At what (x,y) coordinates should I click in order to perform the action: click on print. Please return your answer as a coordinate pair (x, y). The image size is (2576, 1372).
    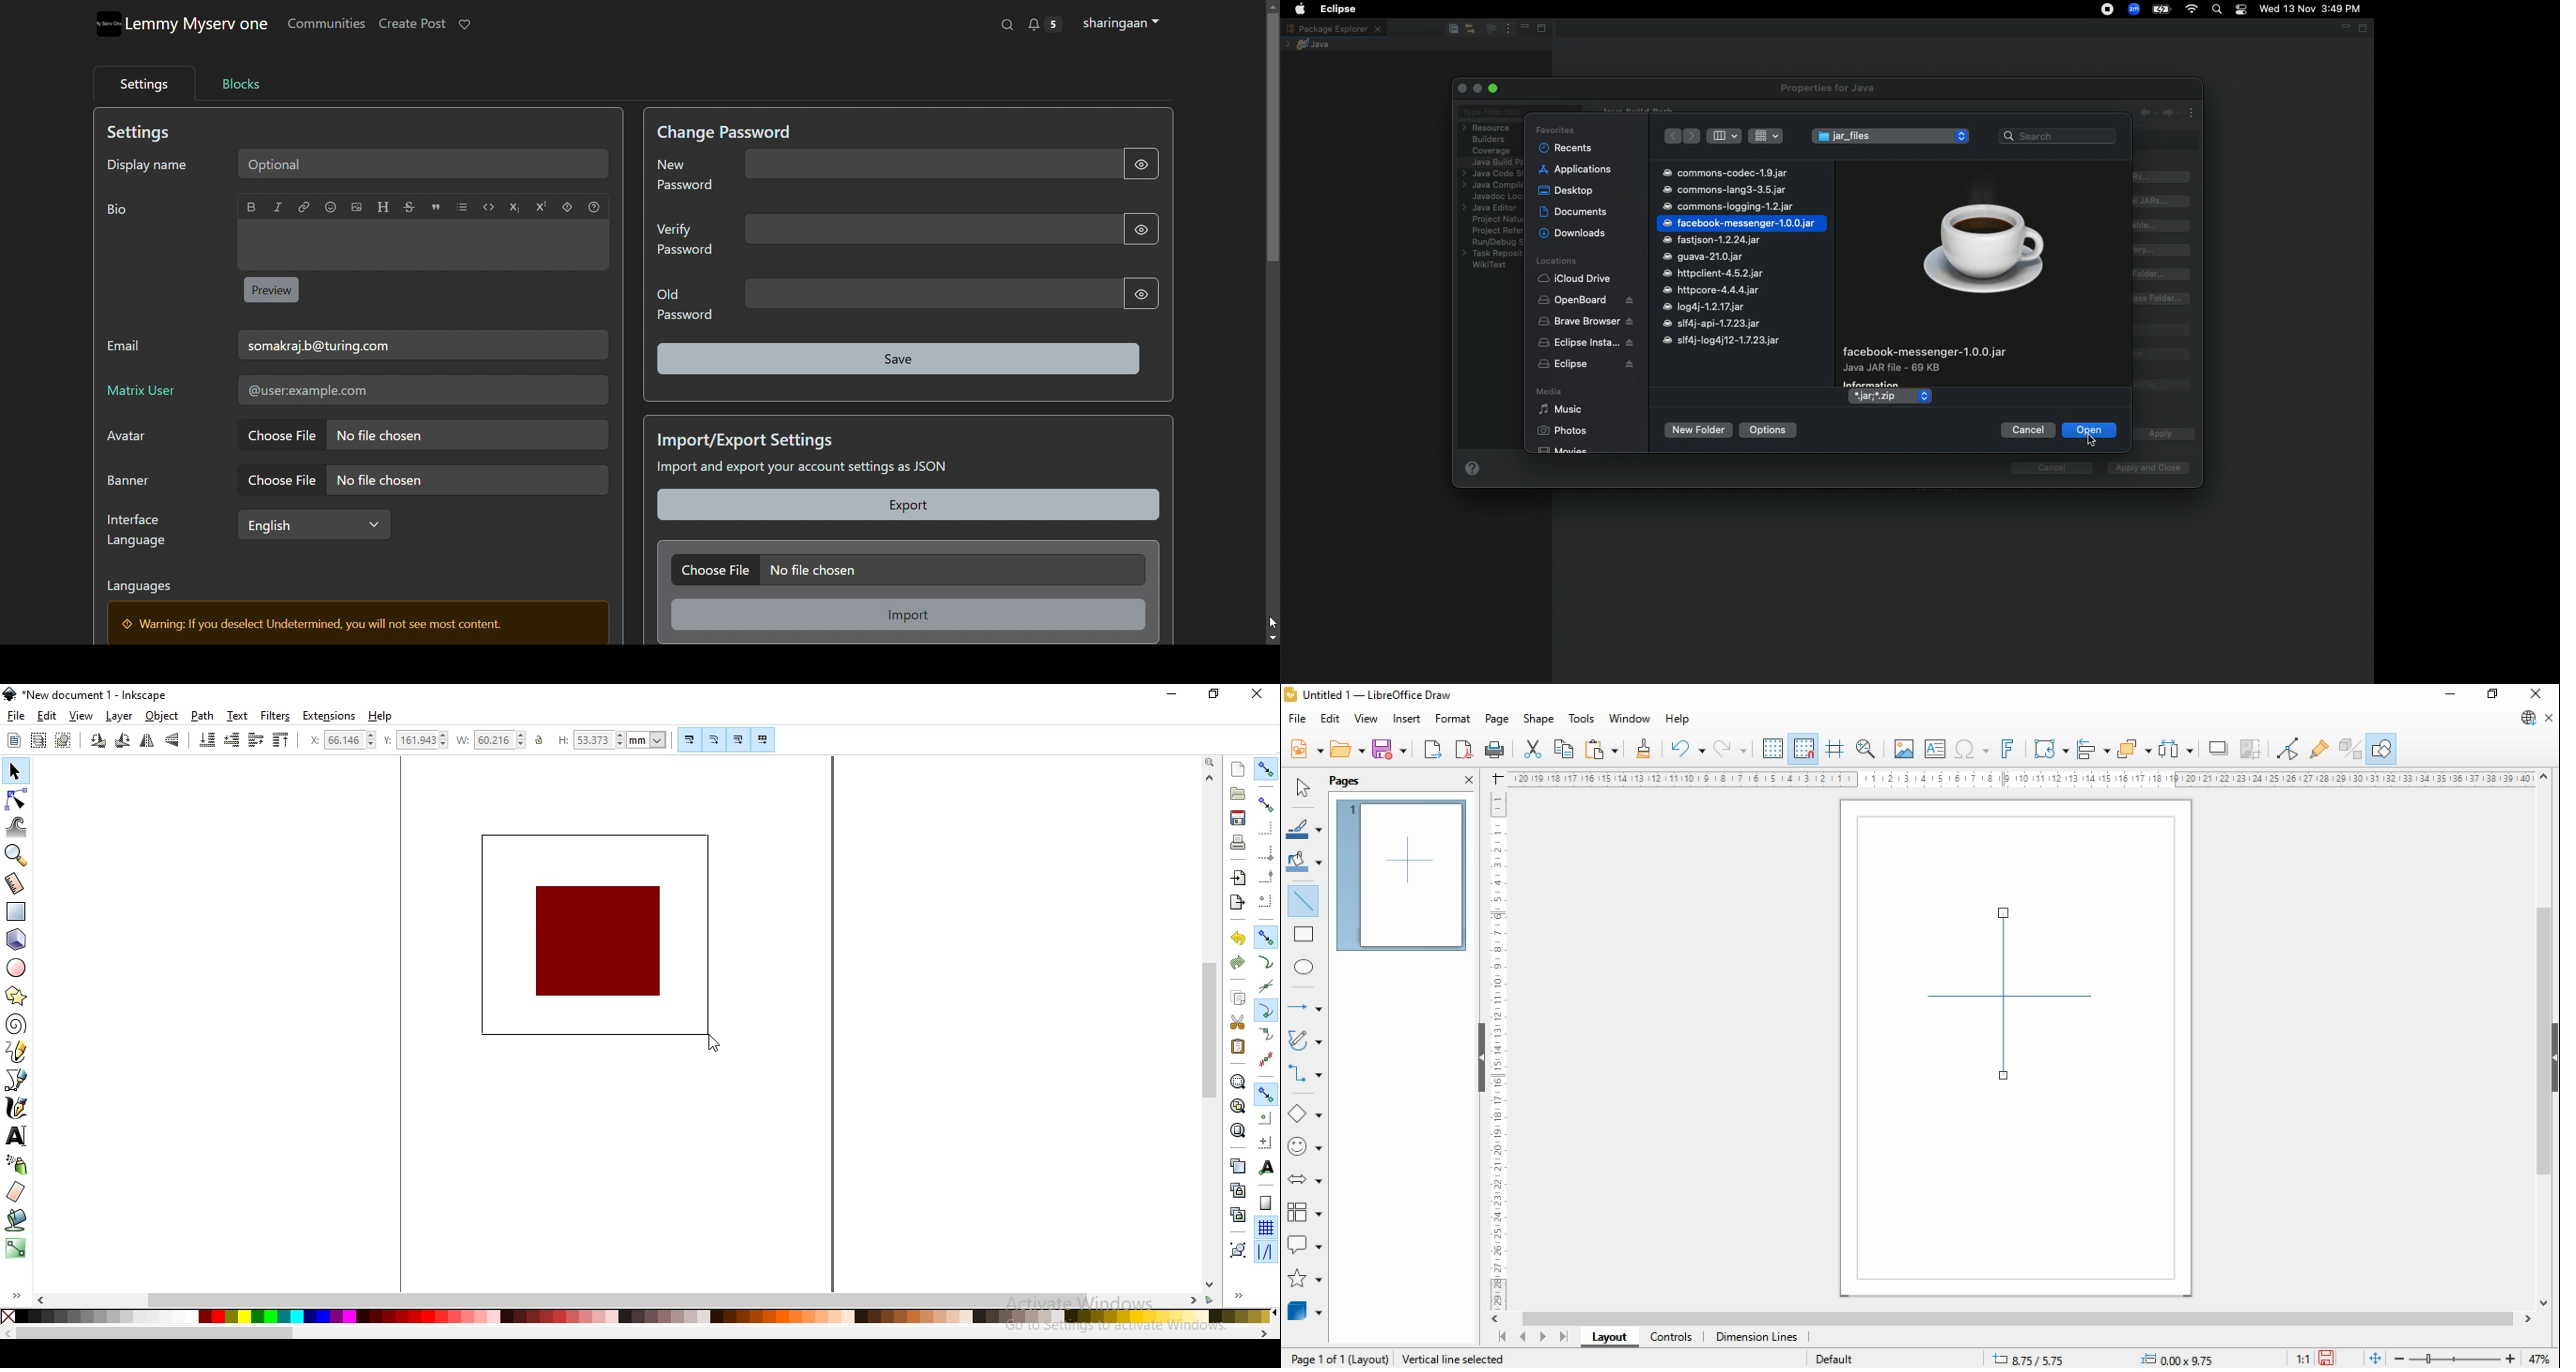
    Looking at the image, I should click on (1498, 751).